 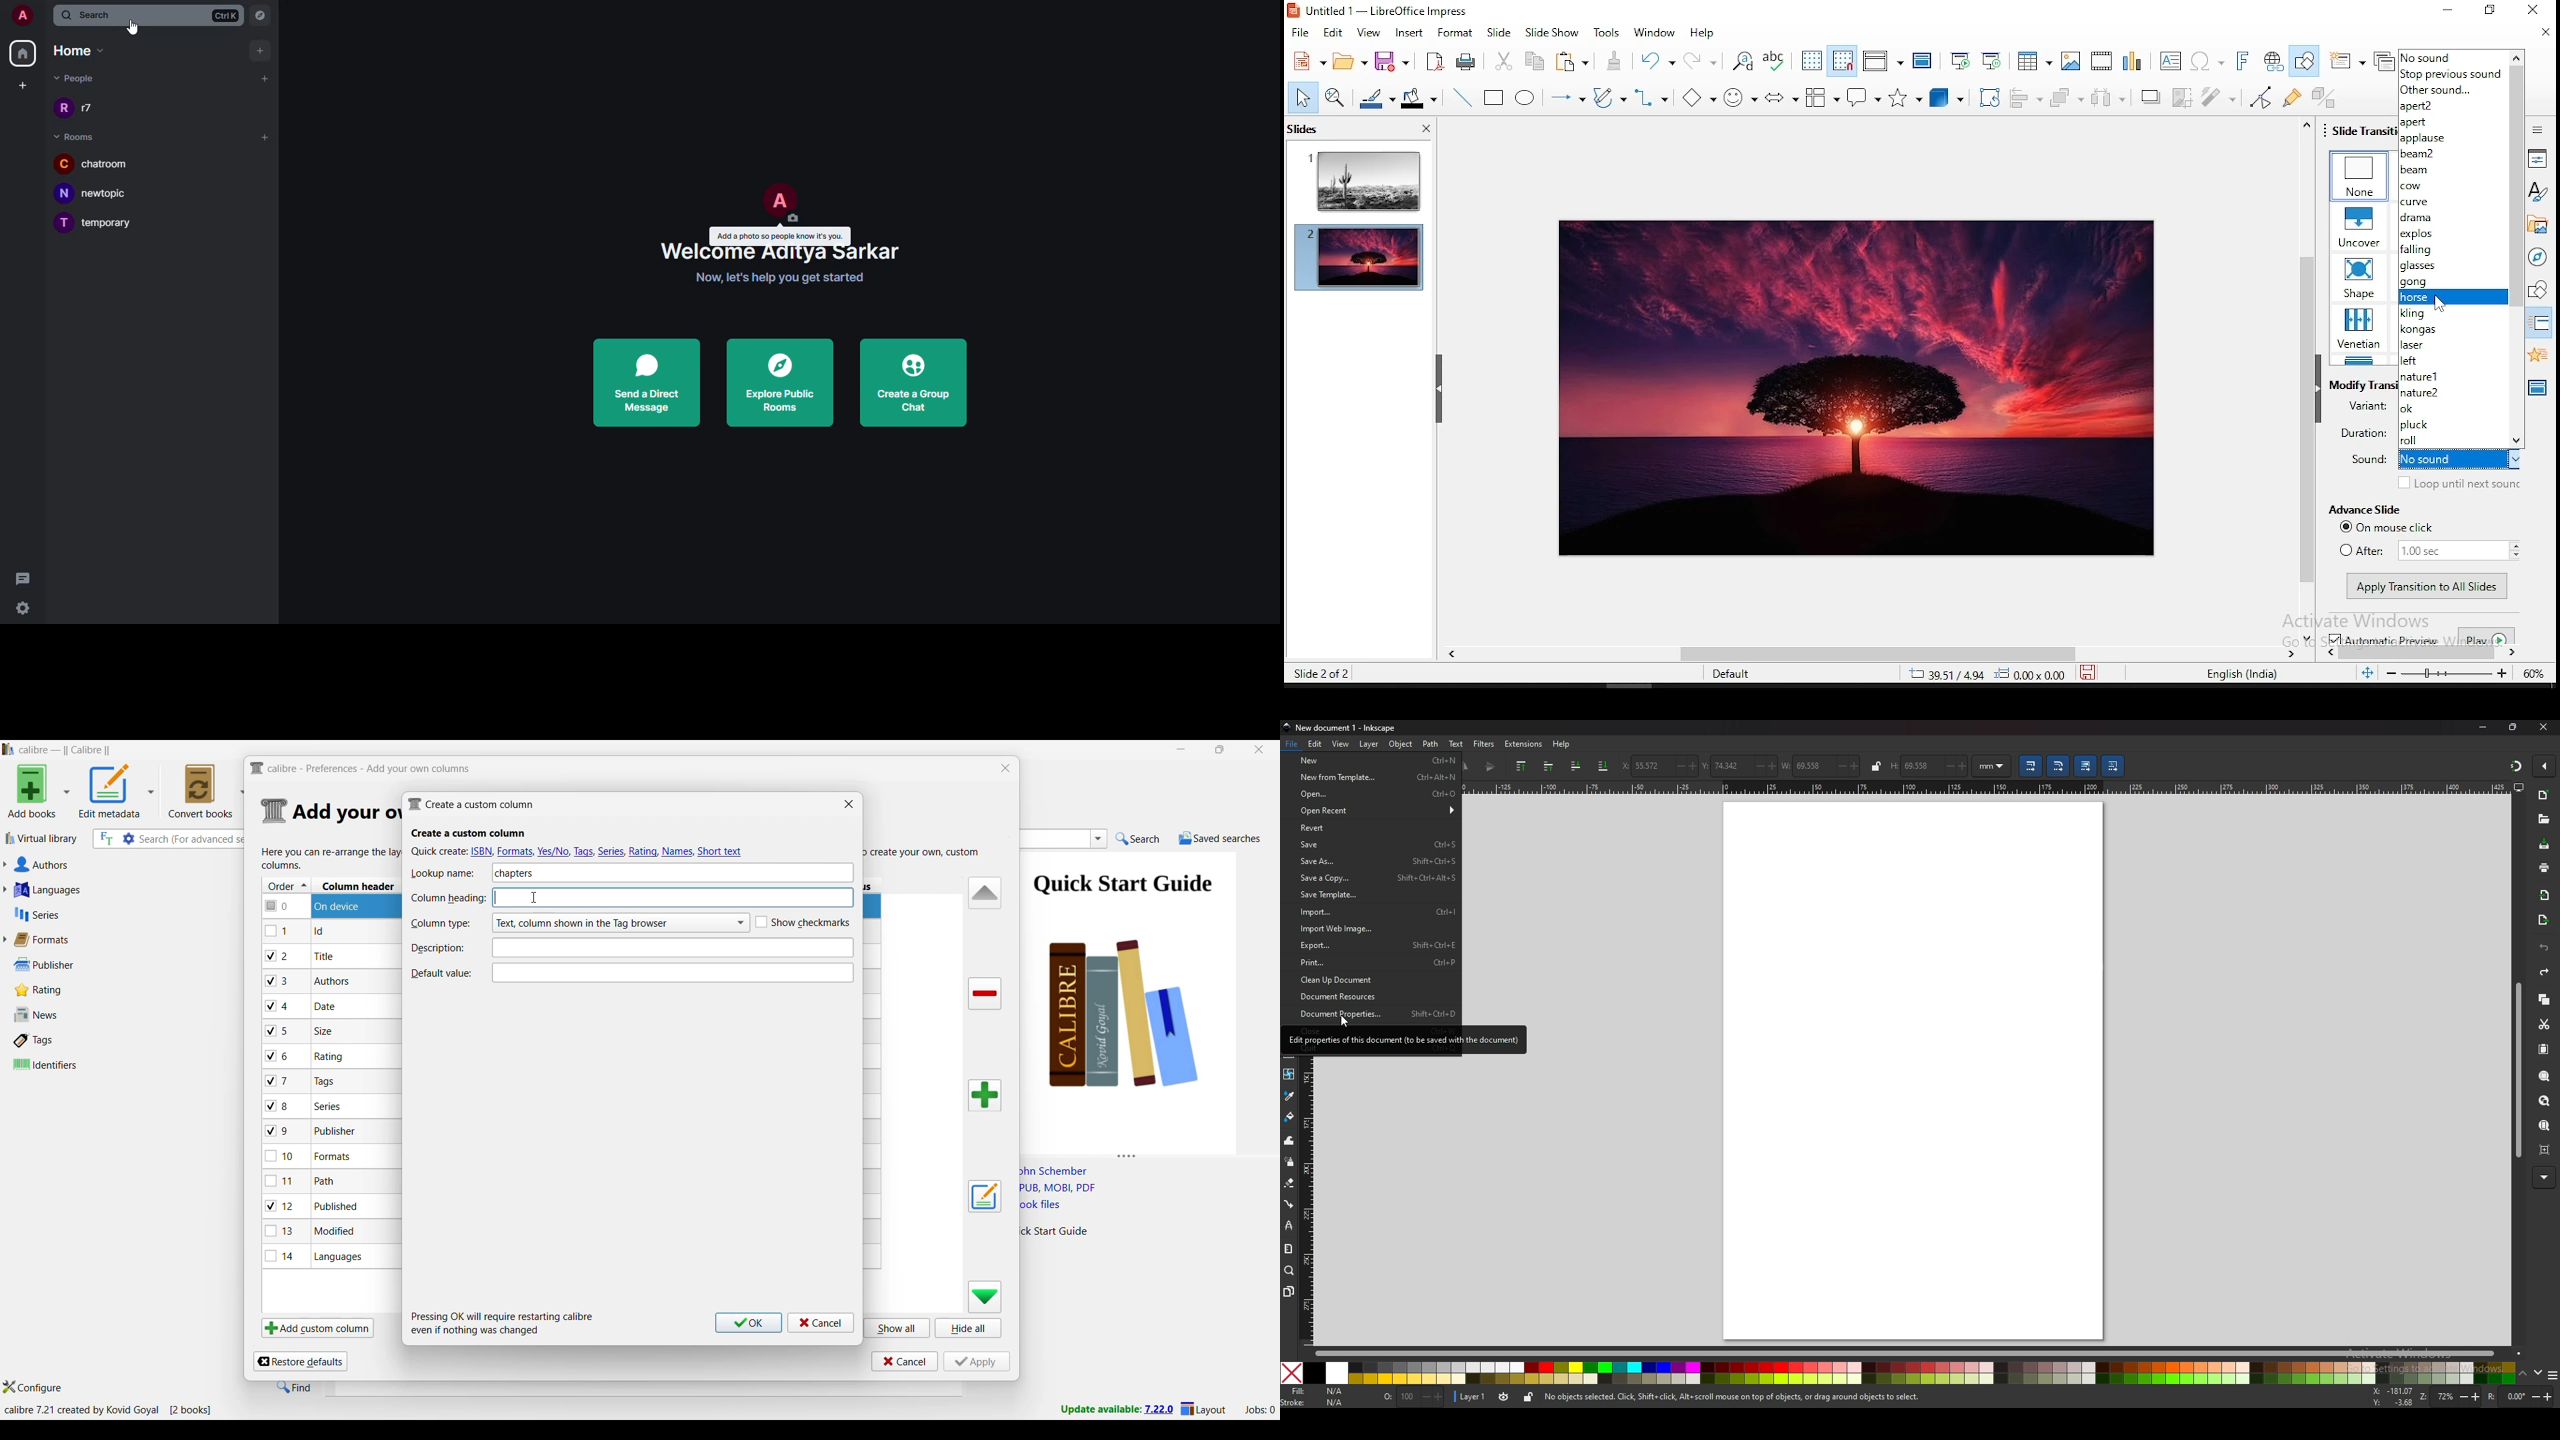 I want to click on +, so click(x=1856, y=767).